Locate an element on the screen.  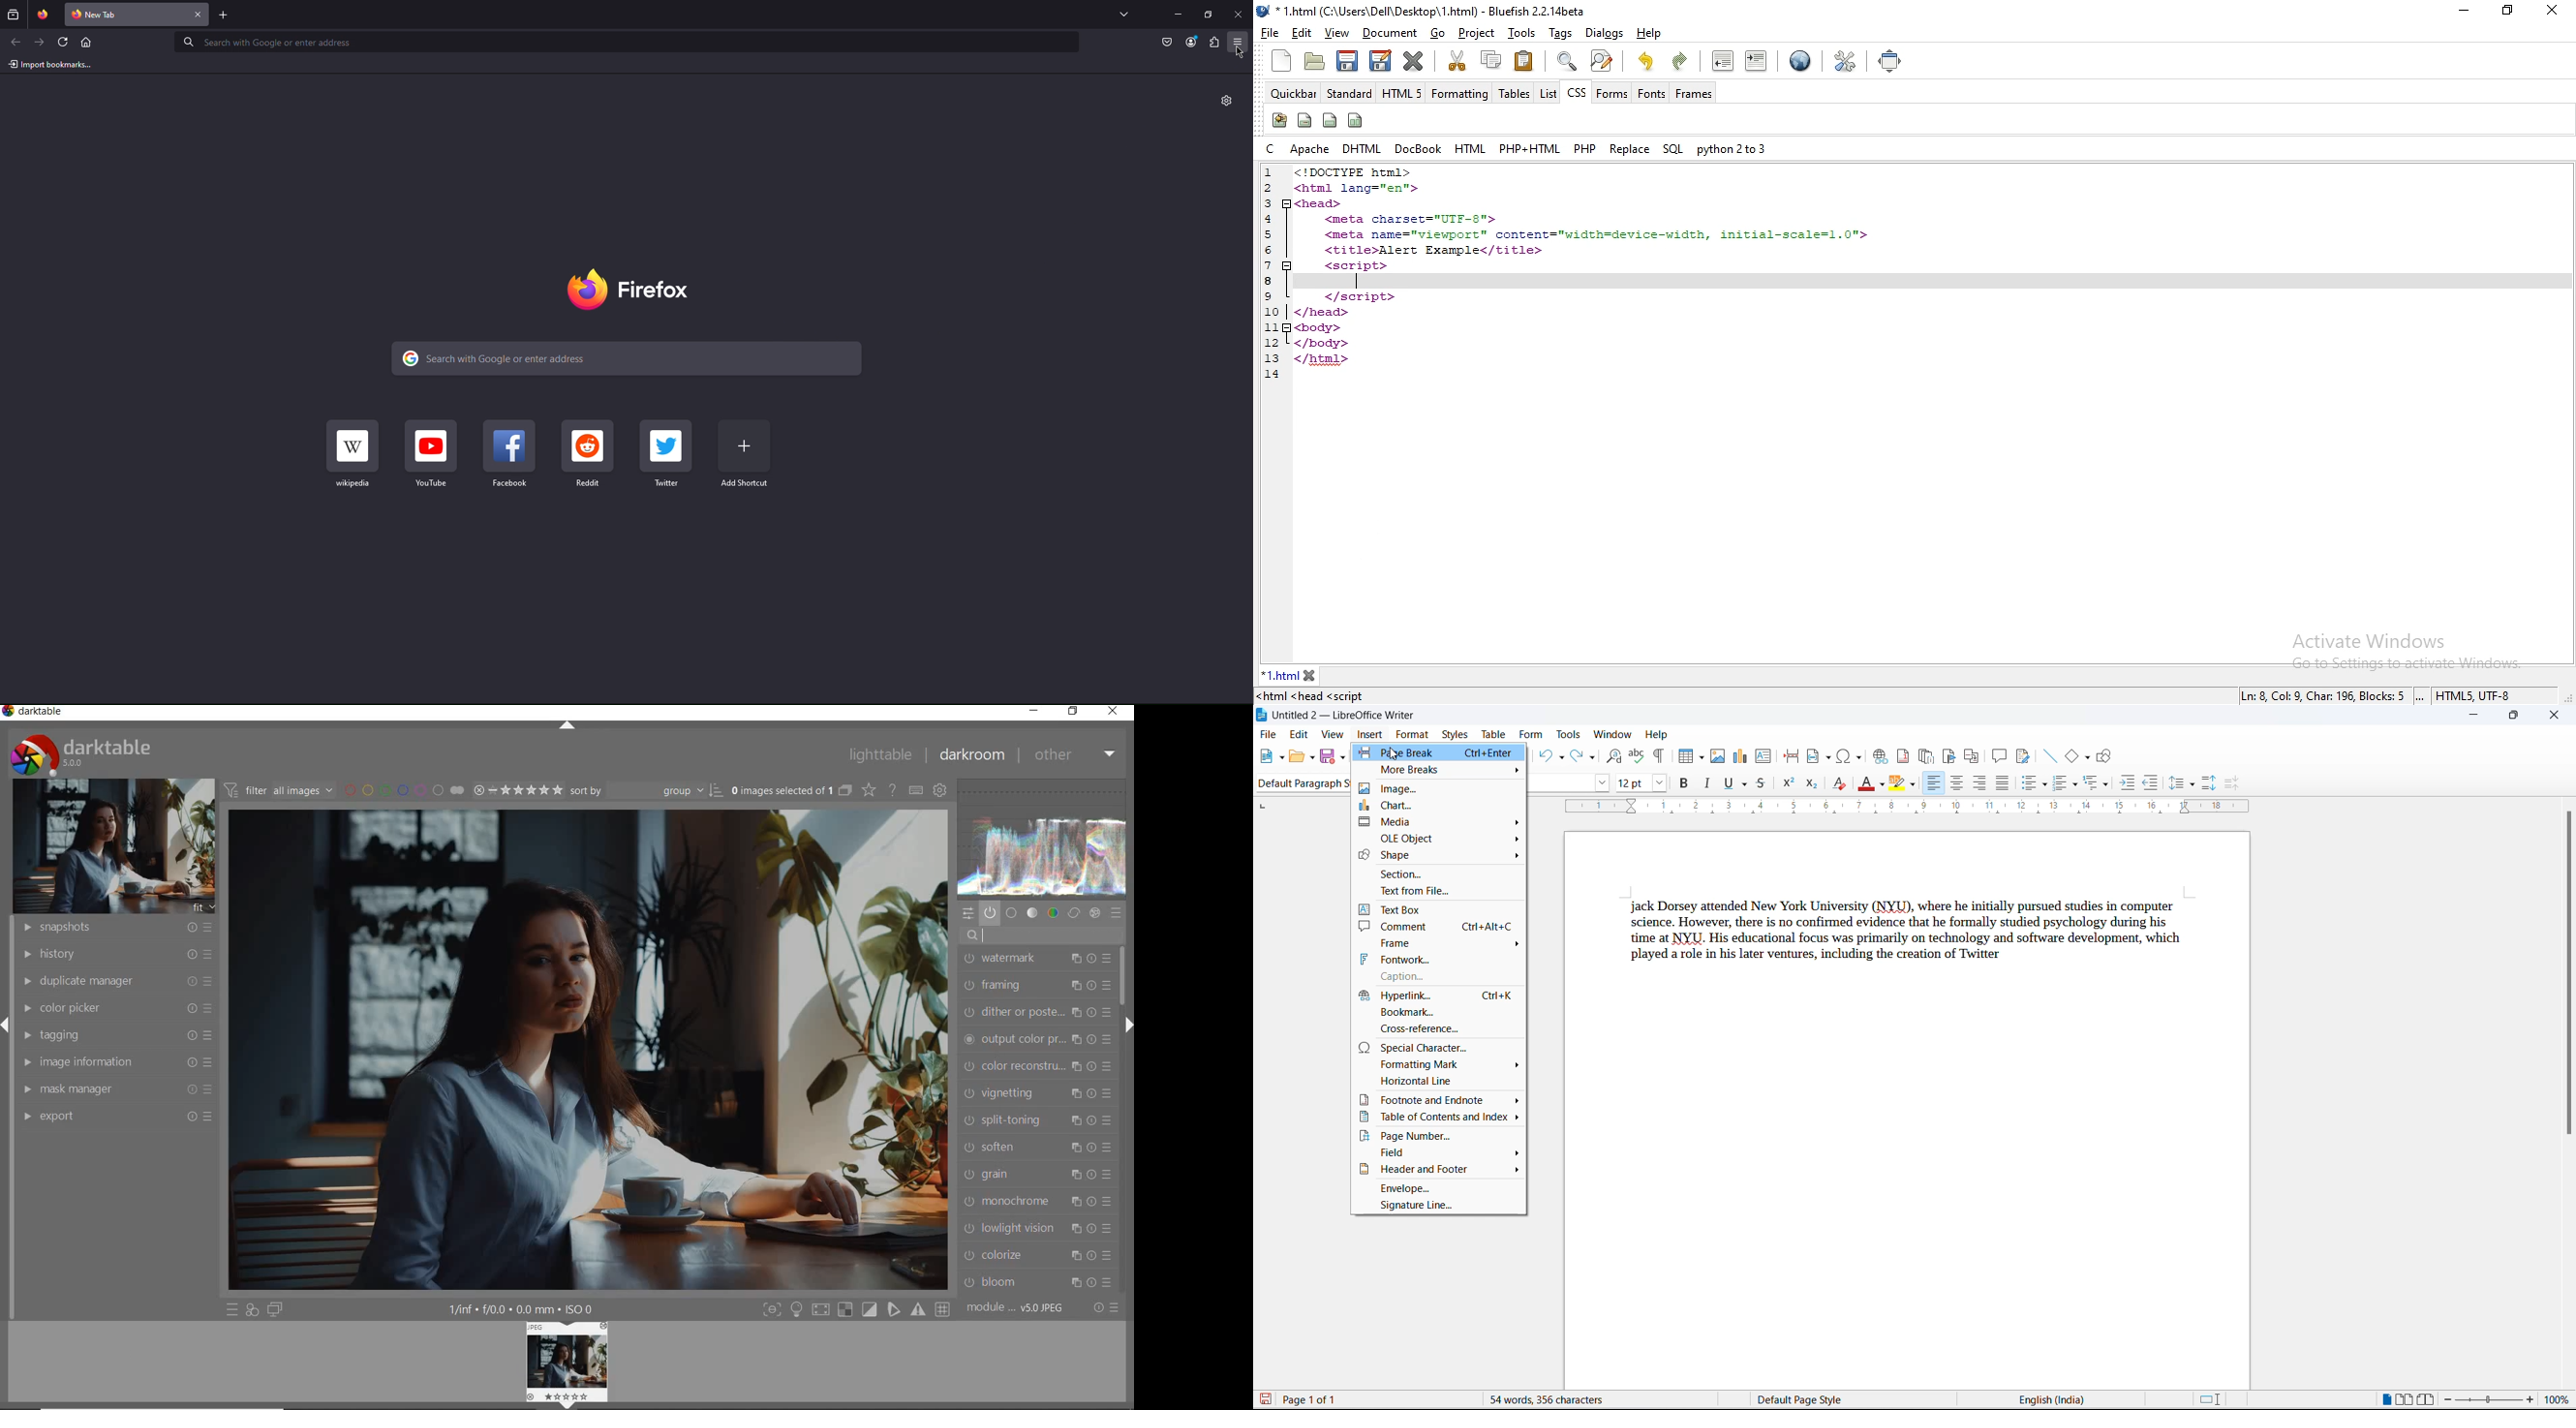
Close is located at coordinates (198, 14).